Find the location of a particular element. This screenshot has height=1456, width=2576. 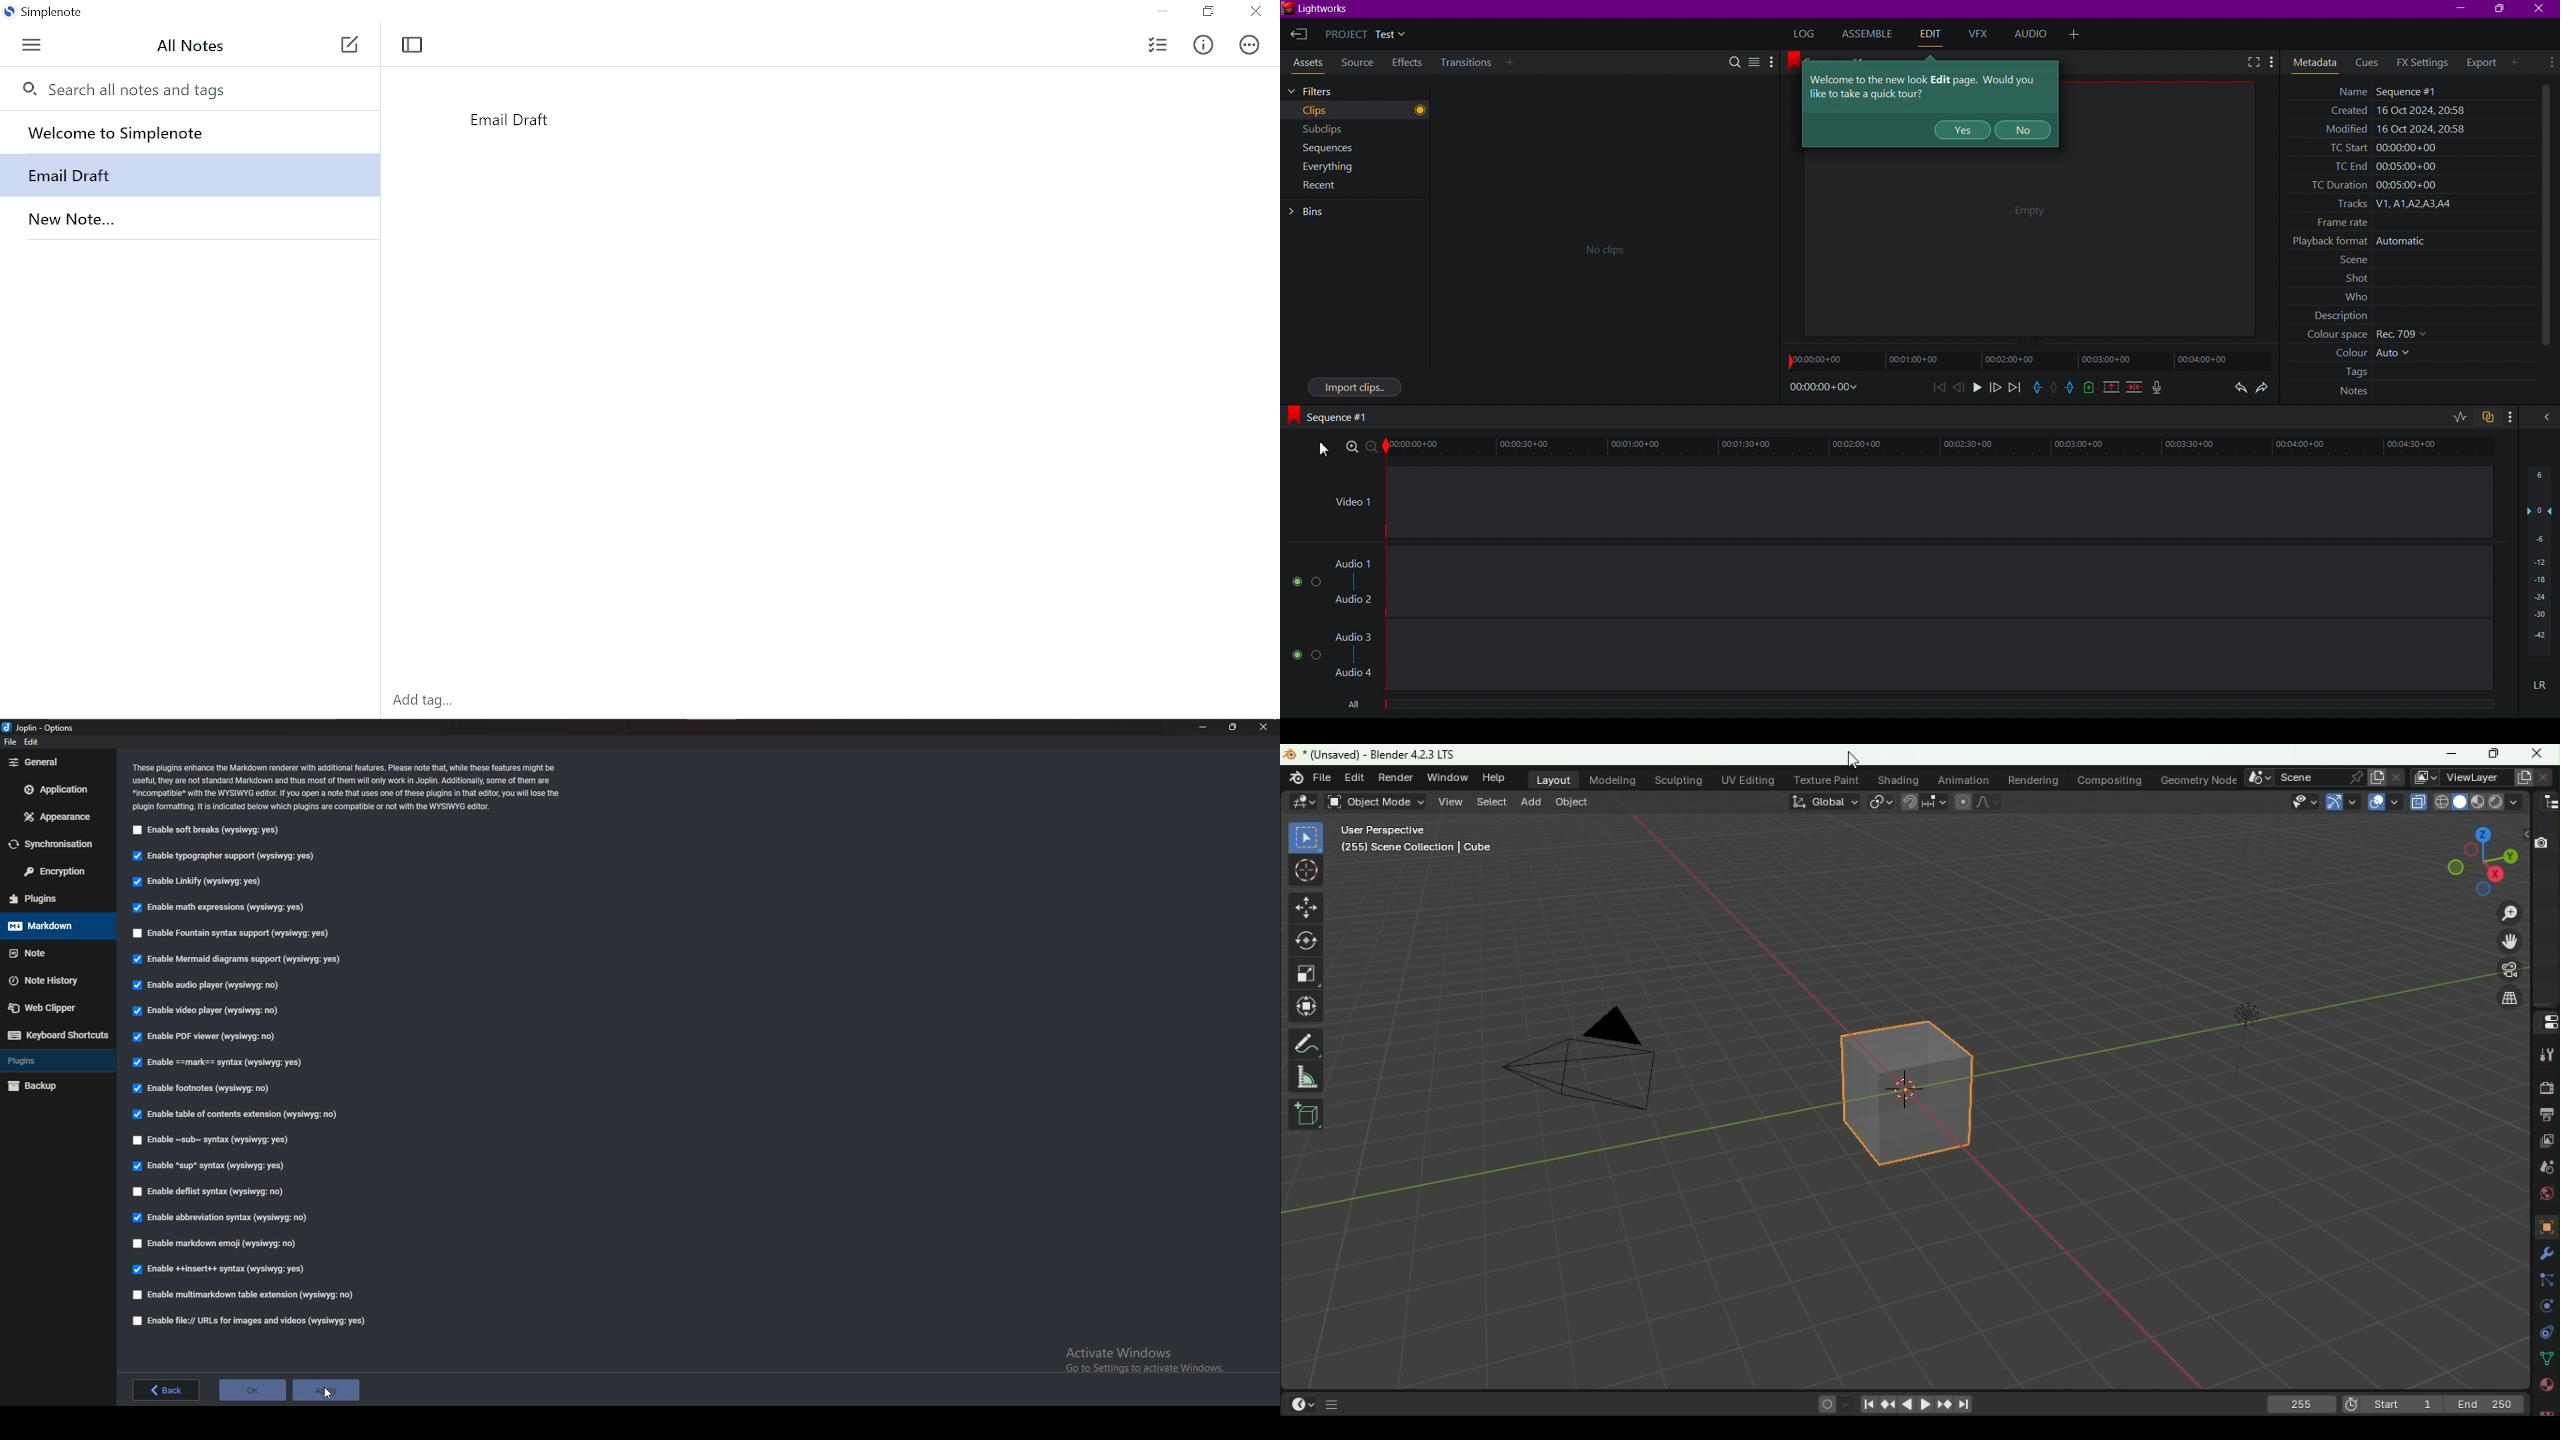

Enable file urls for images is located at coordinates (255, 1321).